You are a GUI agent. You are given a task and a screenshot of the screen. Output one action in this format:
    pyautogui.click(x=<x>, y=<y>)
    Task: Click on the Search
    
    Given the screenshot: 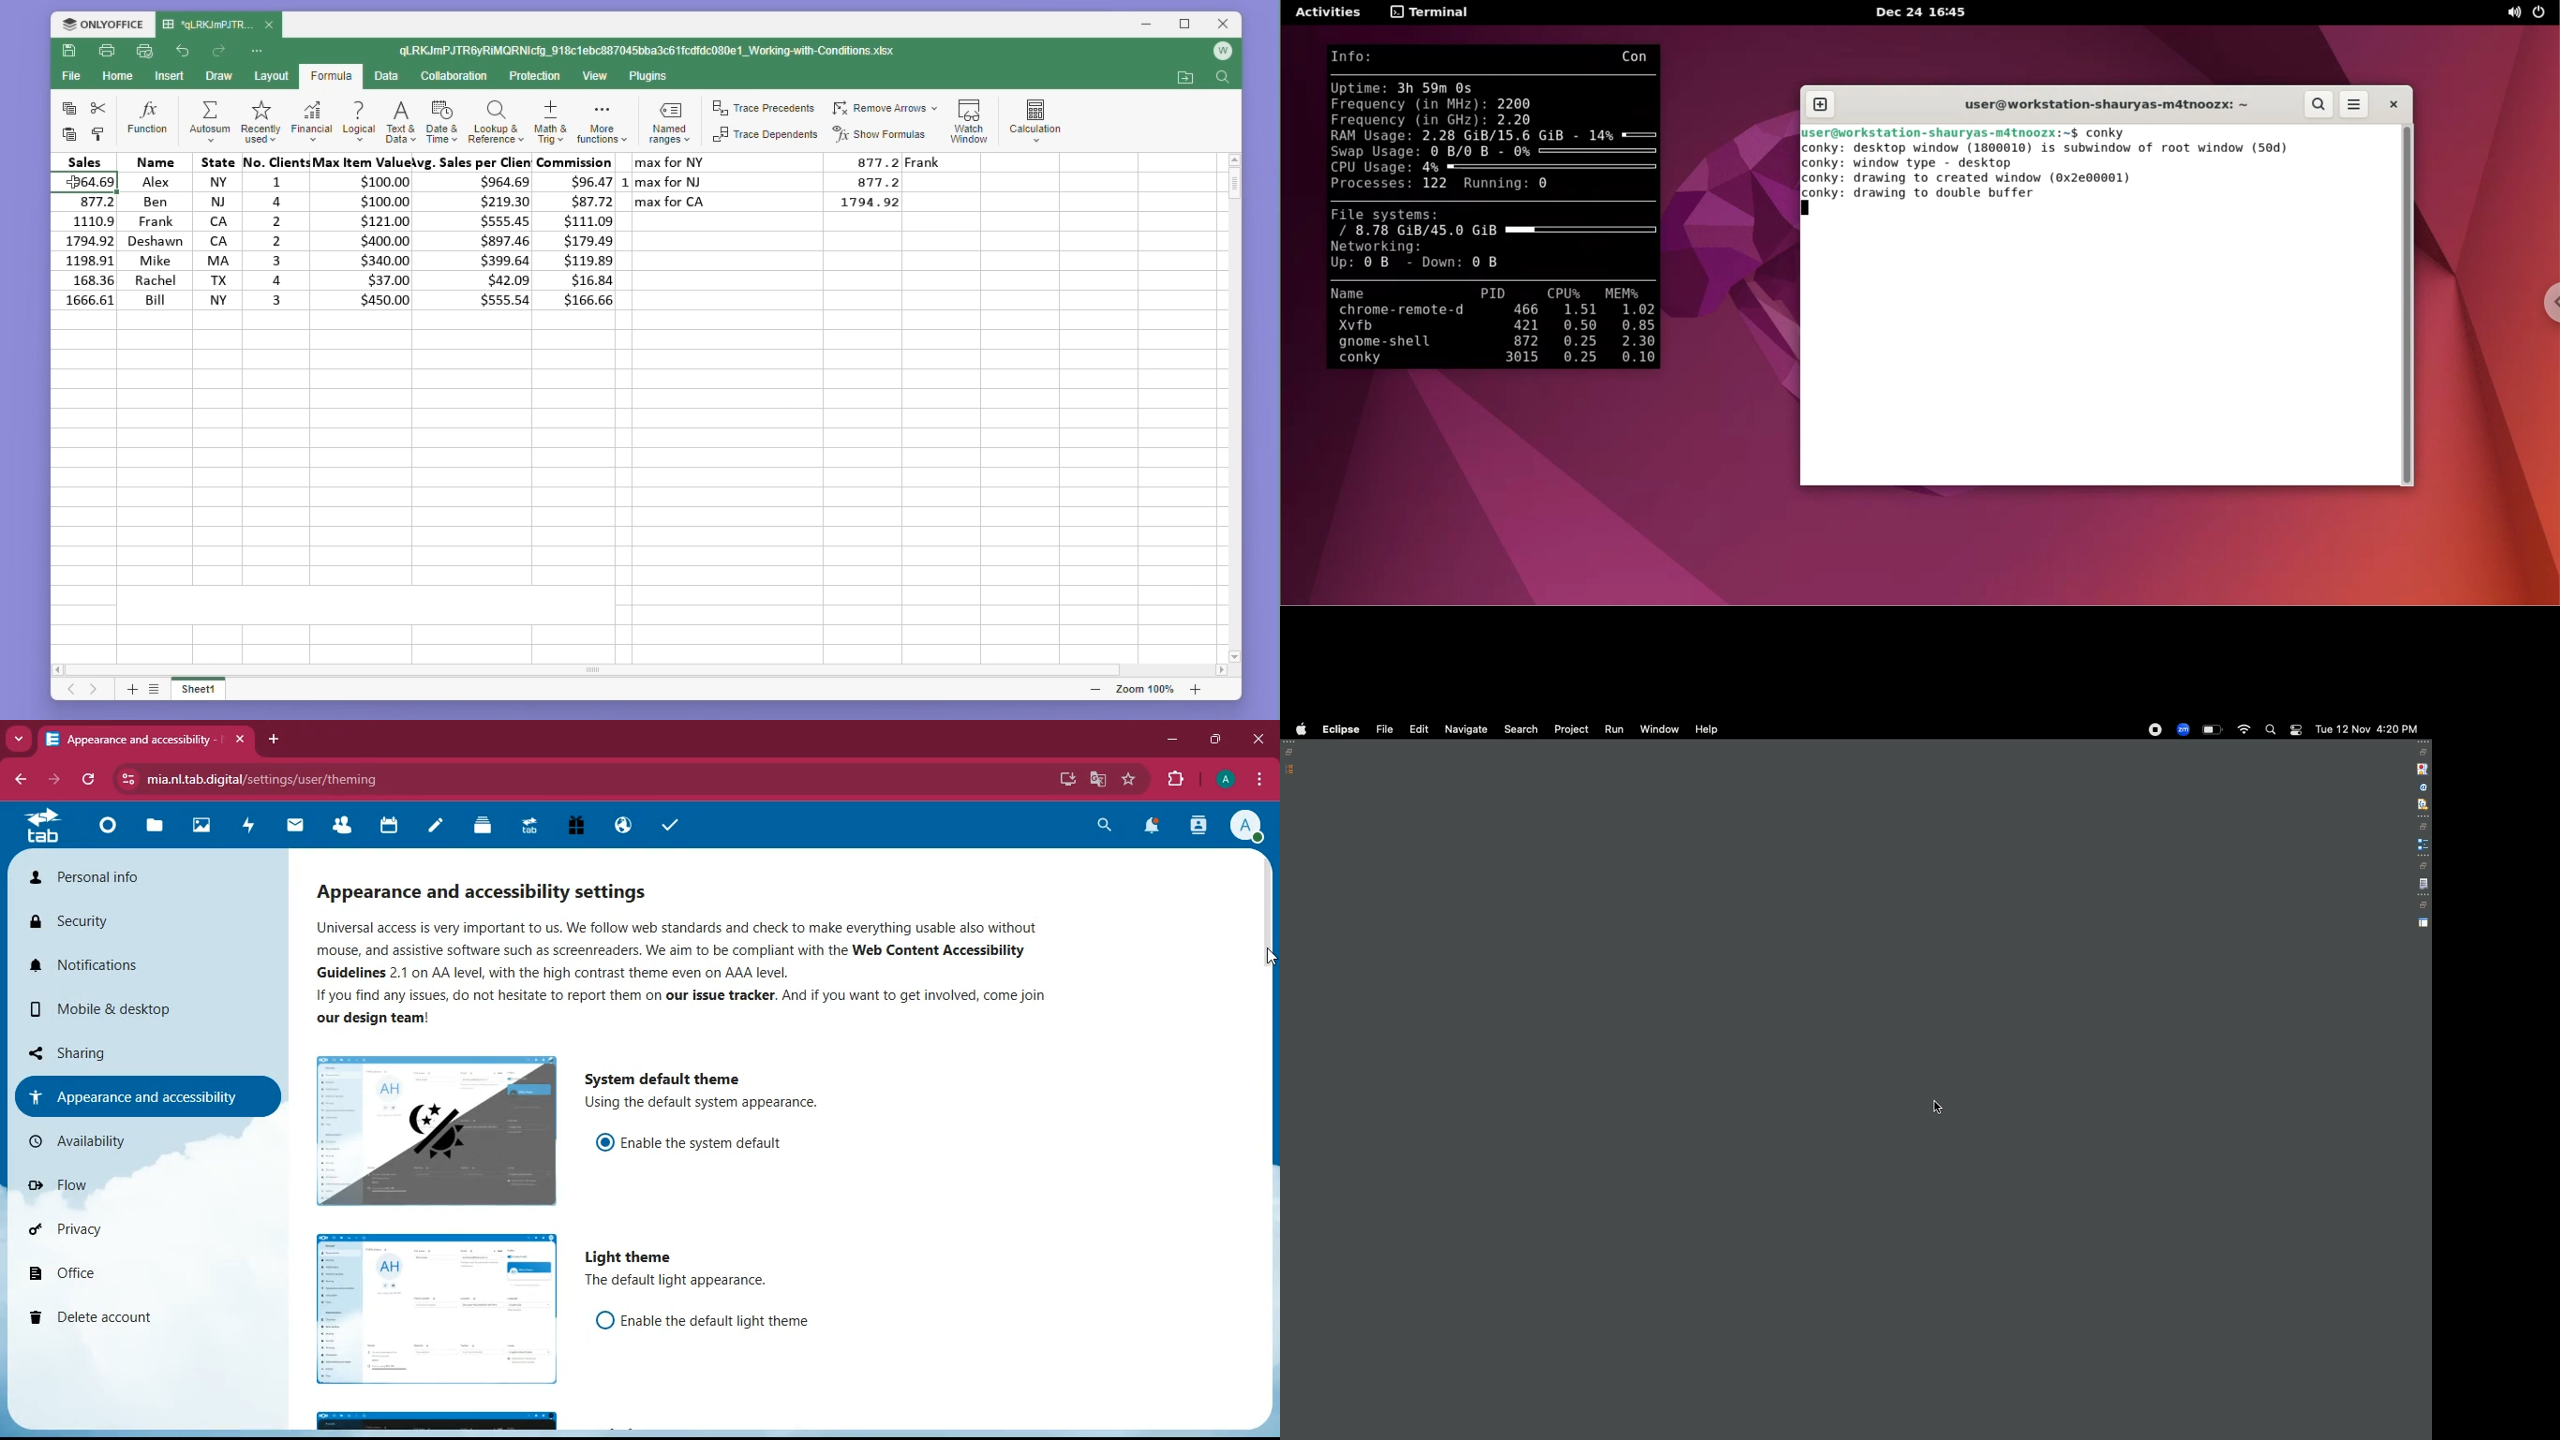 What is the action you would take?
    pyautogui.click(x=1520, y=730)
    